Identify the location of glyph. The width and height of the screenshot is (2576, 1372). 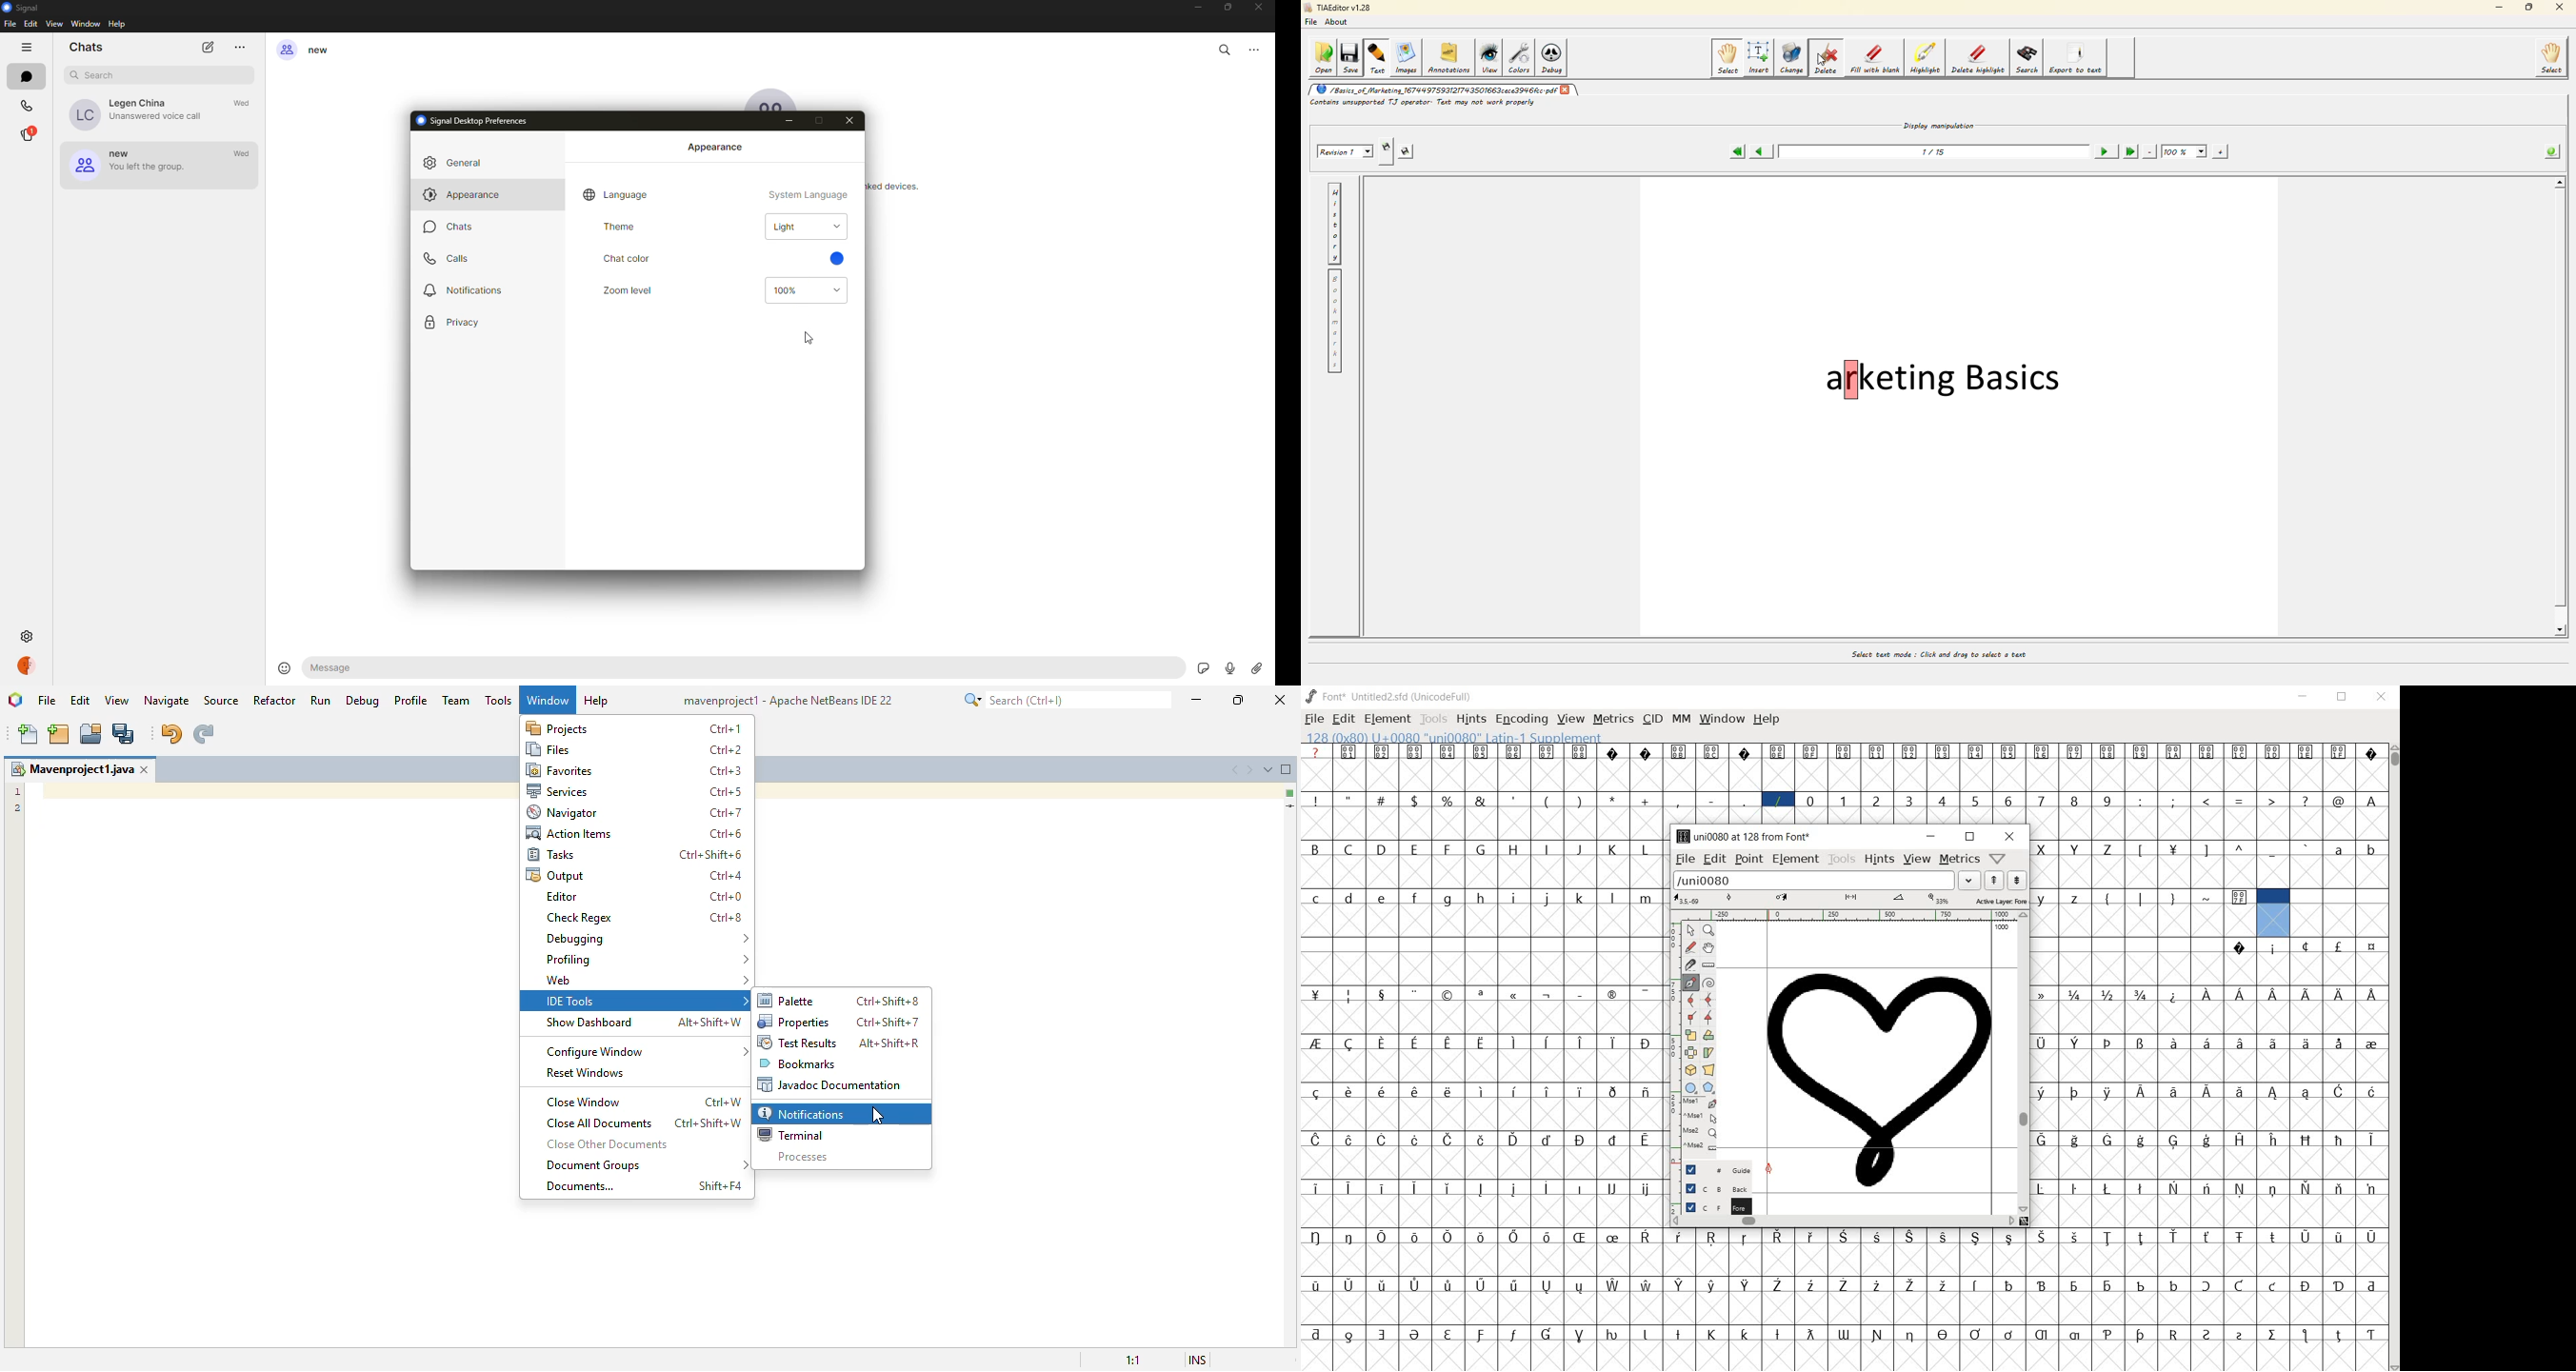
(1612, 1140).